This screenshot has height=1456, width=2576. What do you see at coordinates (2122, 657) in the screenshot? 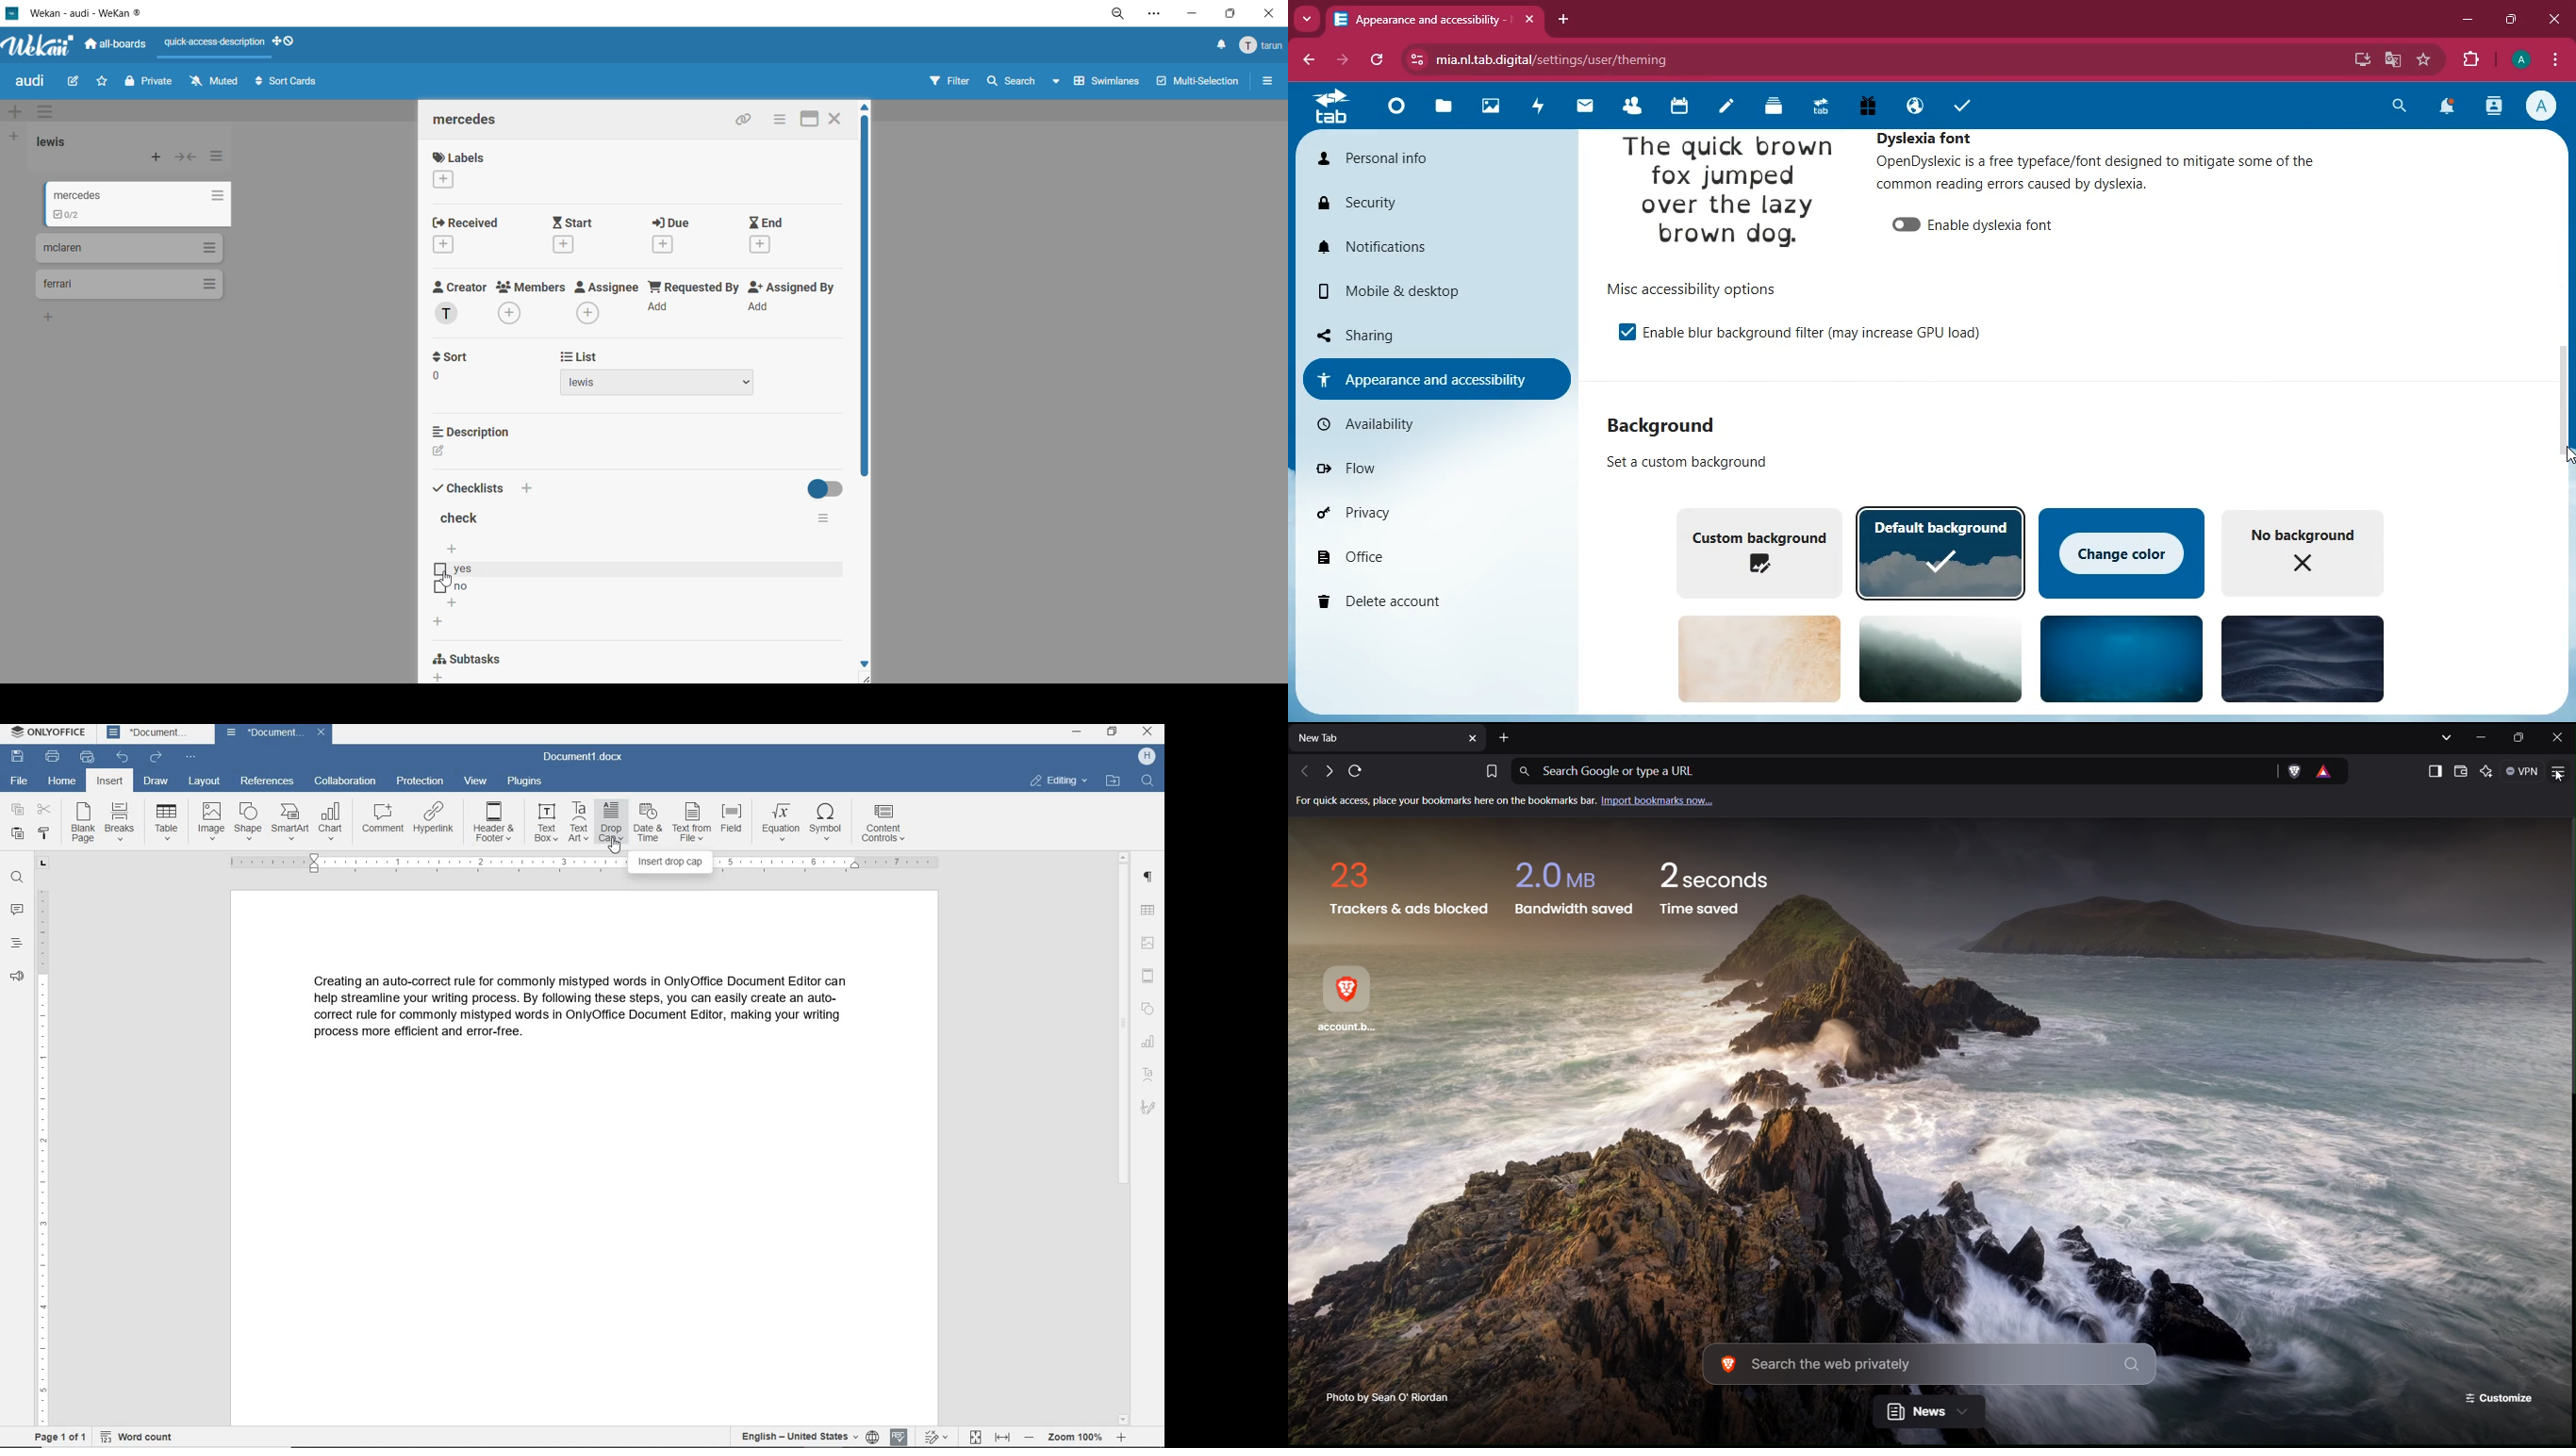
I see `background` at bounding box center [2122, 657].